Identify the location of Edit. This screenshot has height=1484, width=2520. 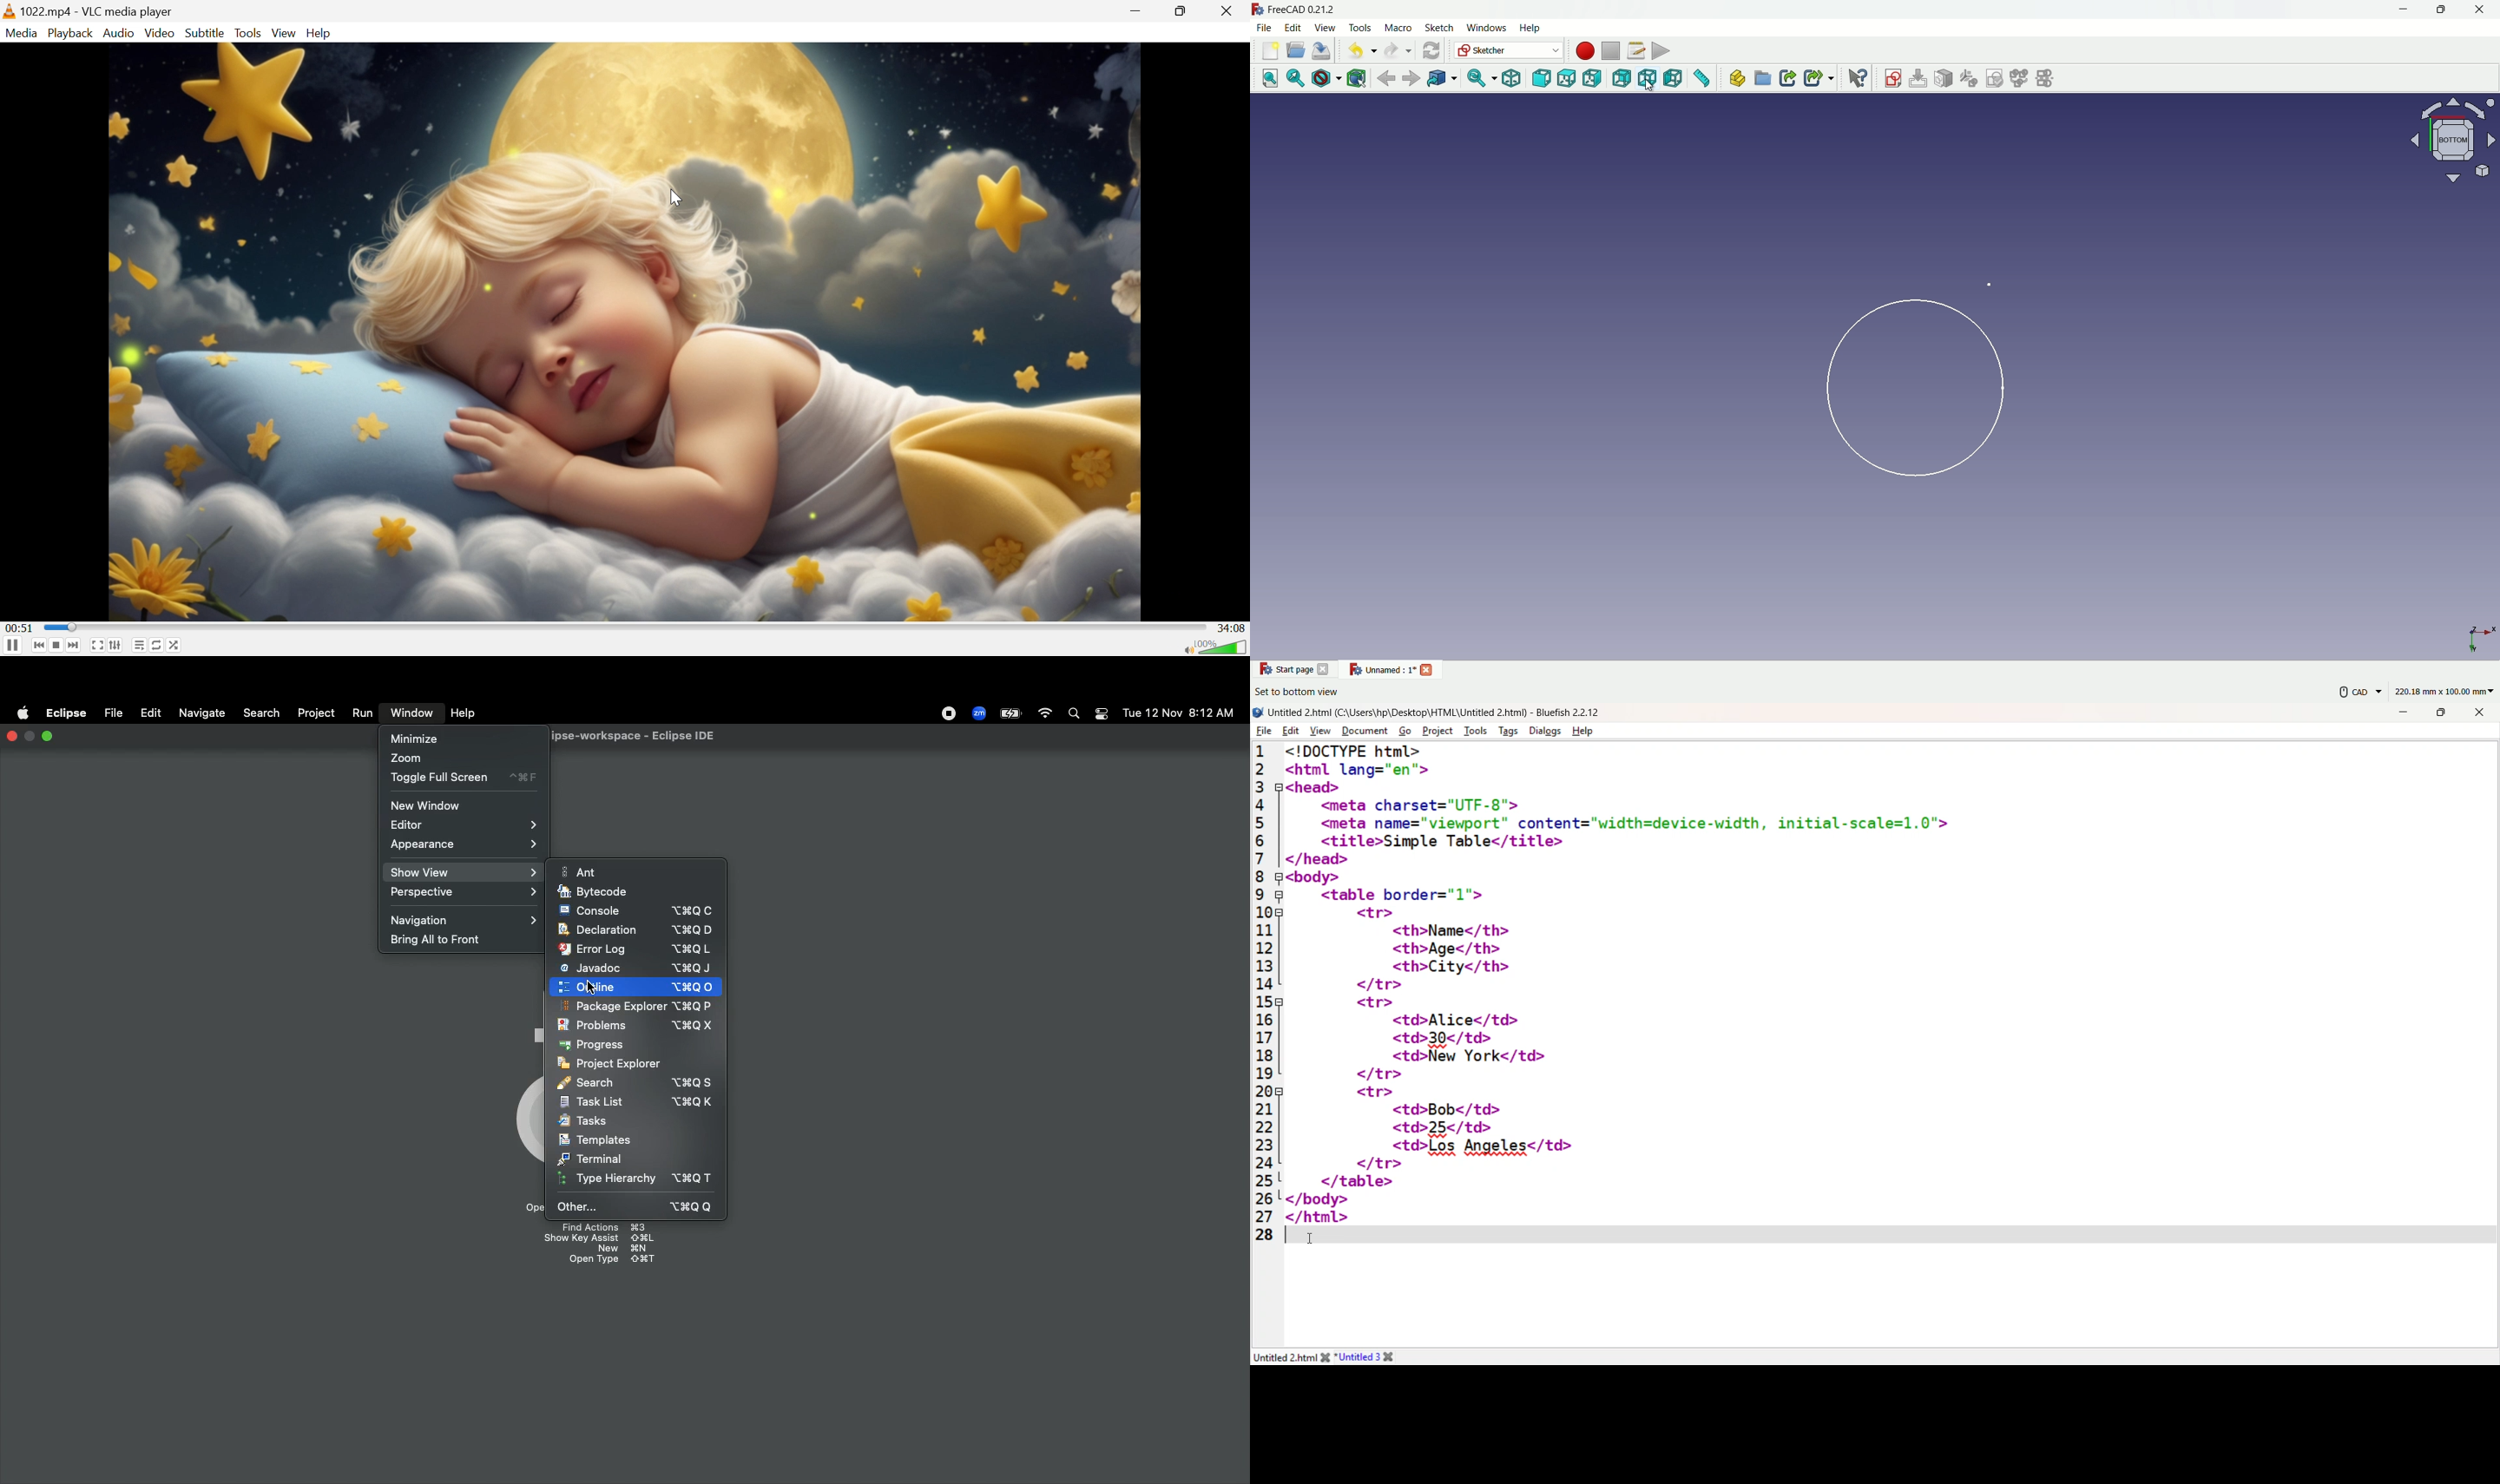
(148, 712).